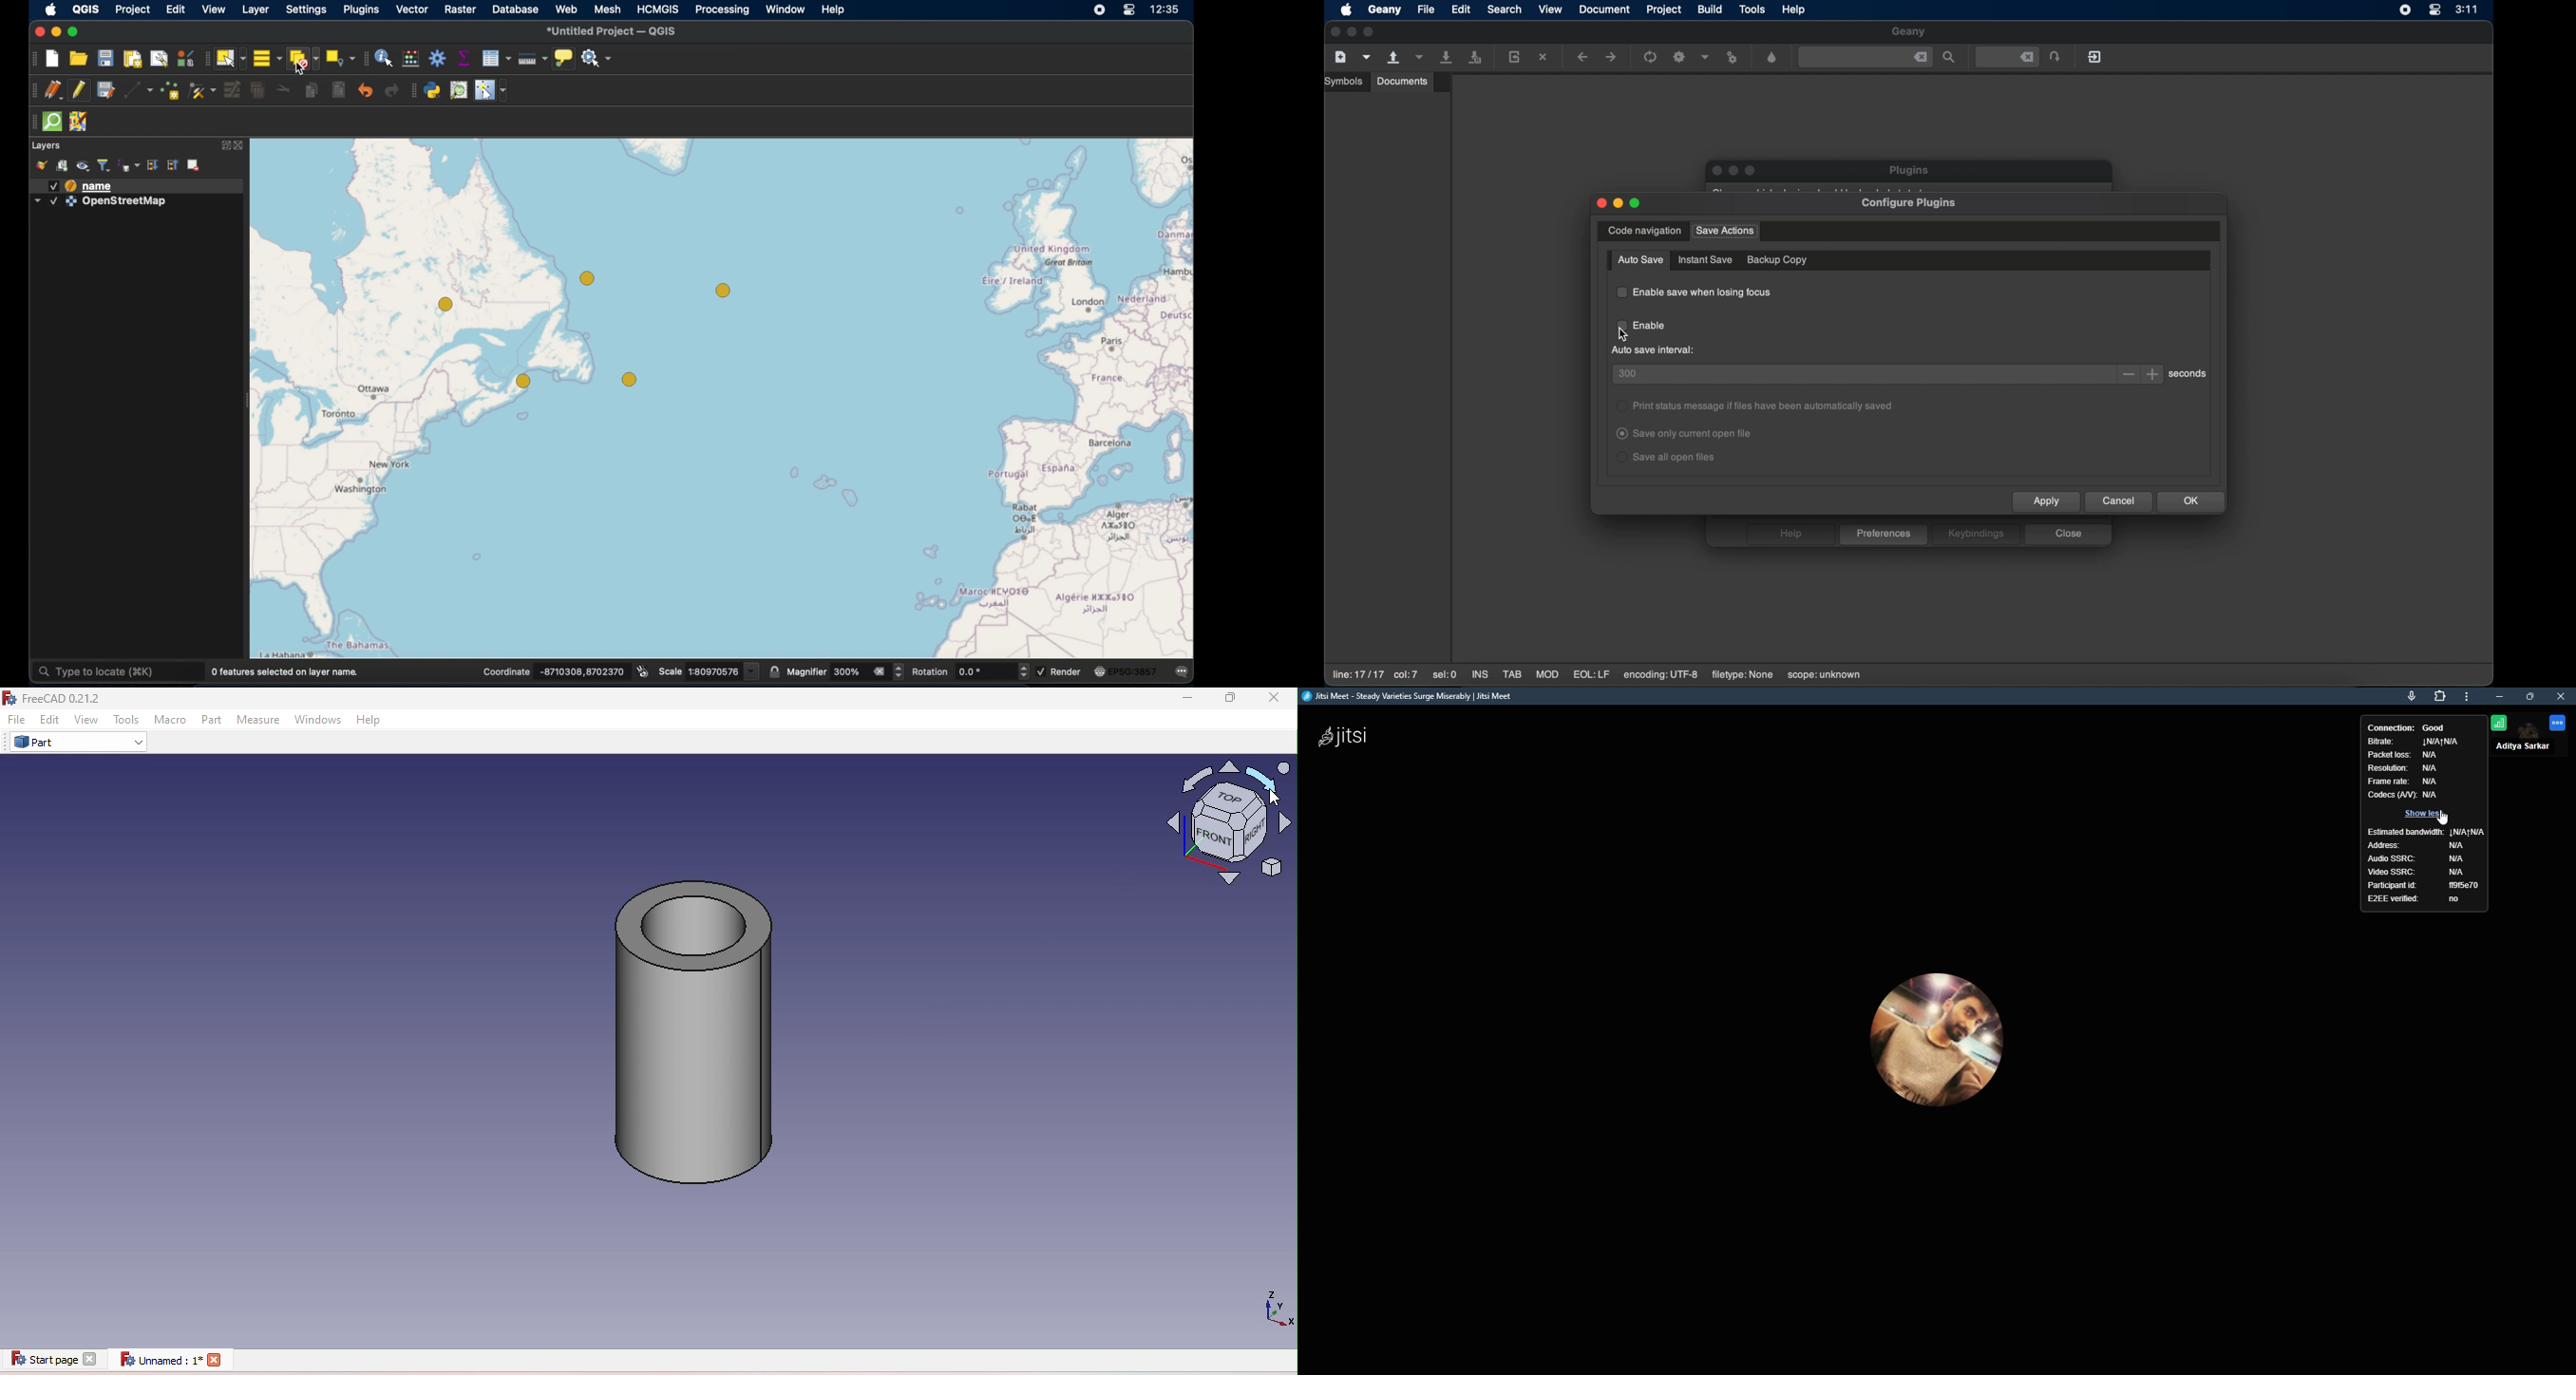  I want to click on help, so click(835, 11).